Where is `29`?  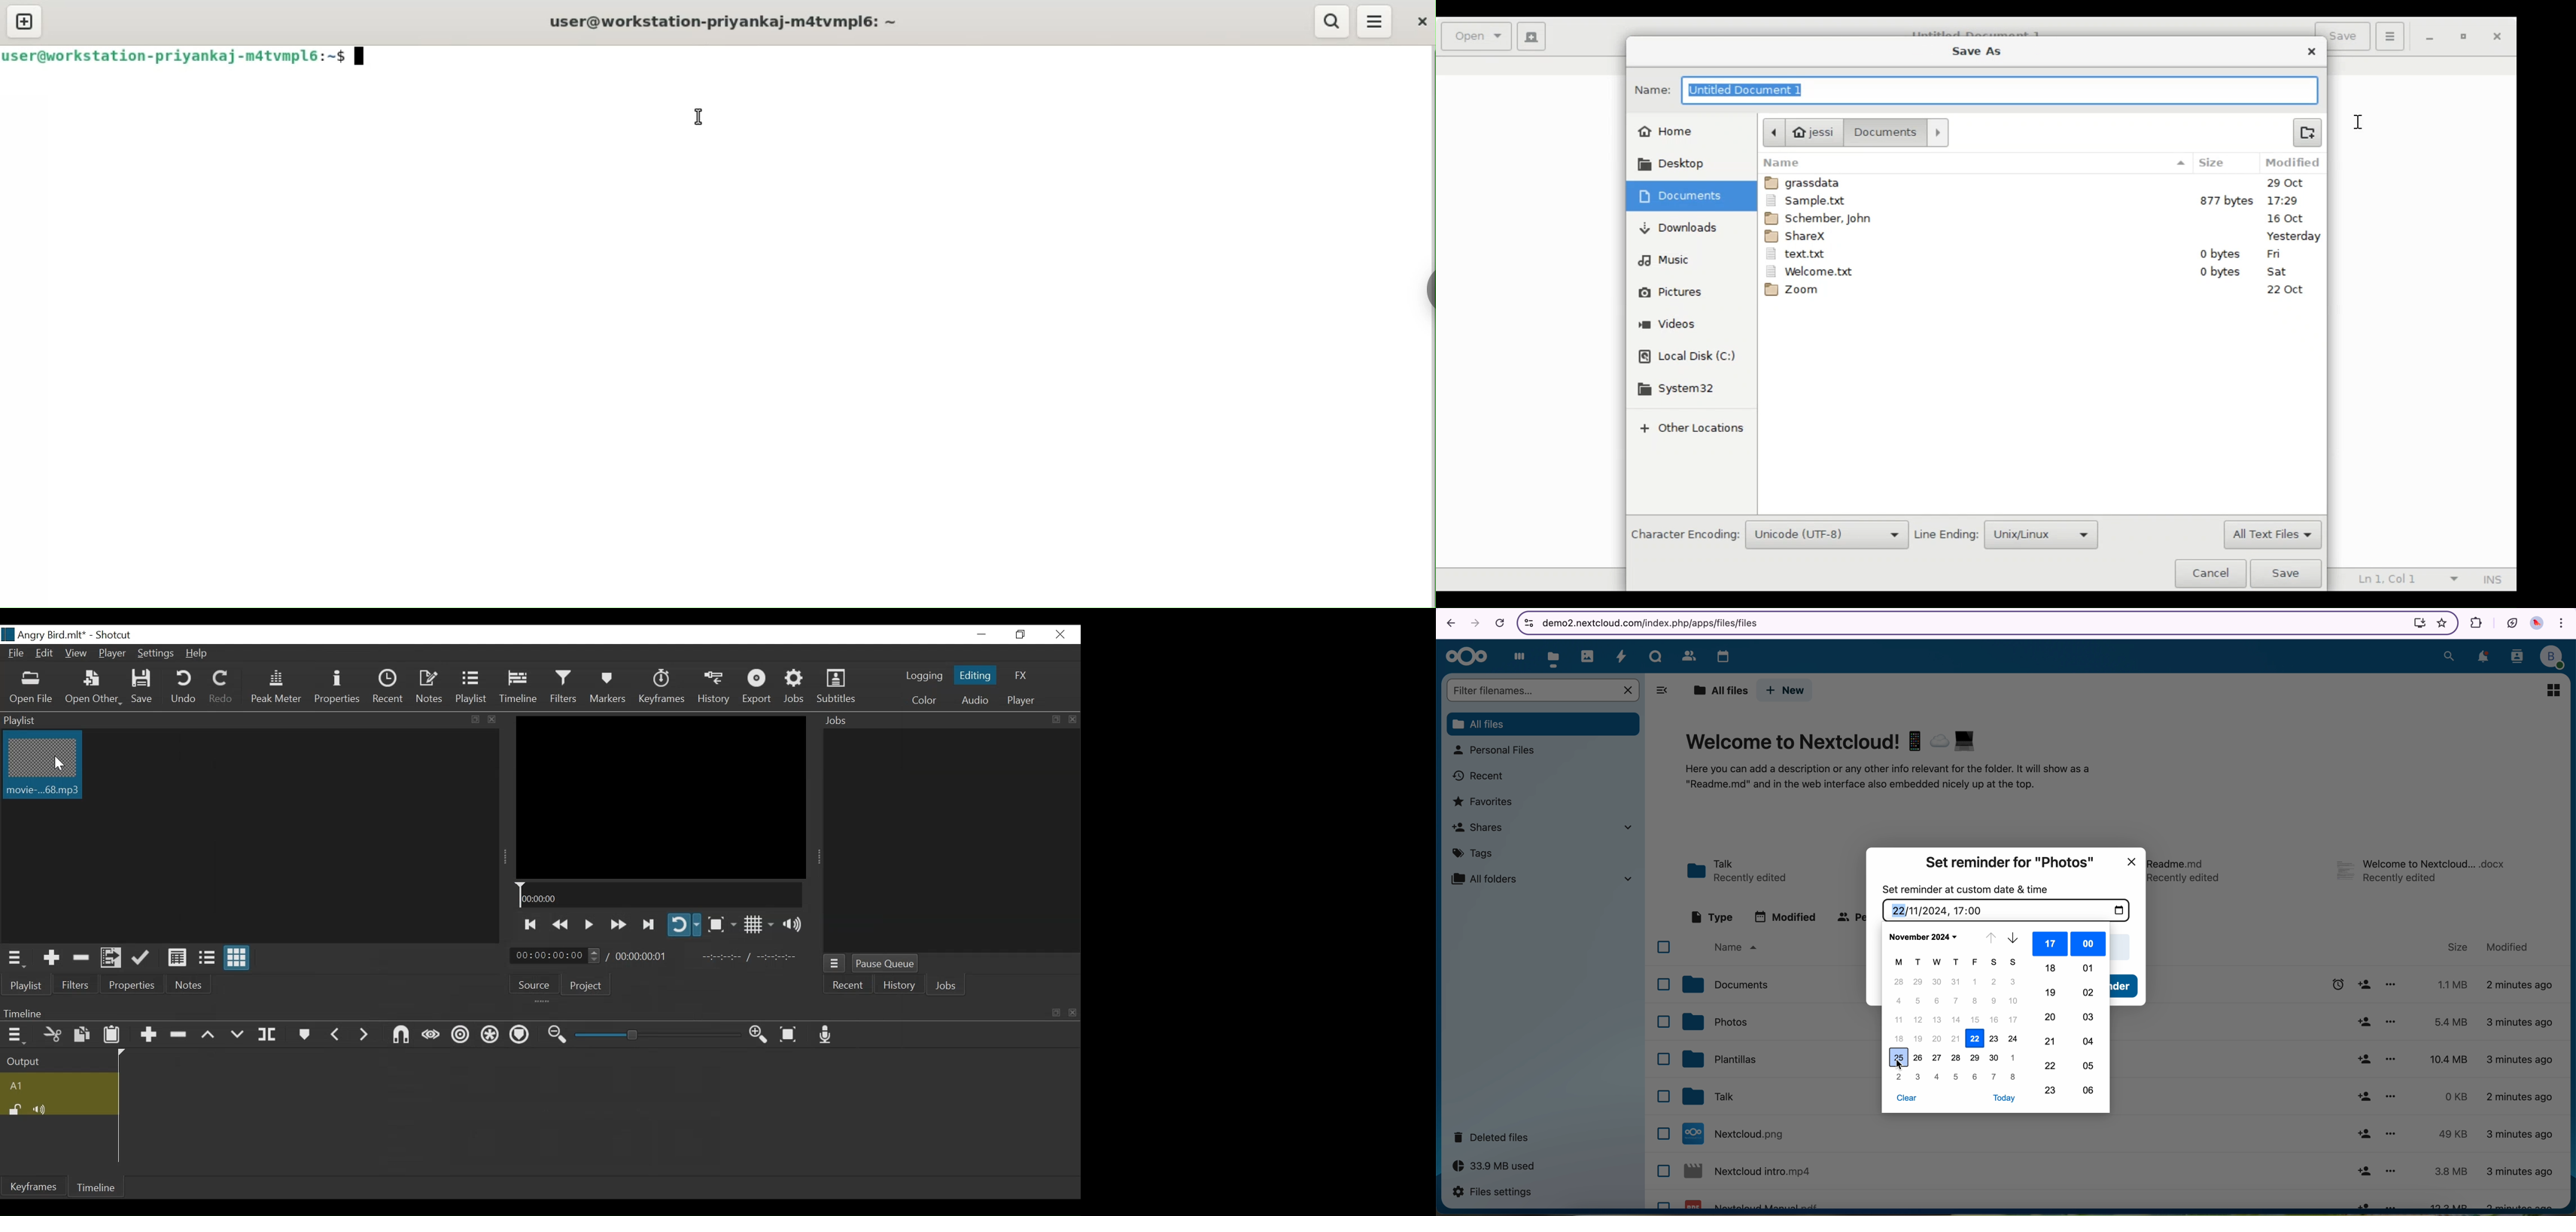
29 is located at coordinates (1975, 1058).